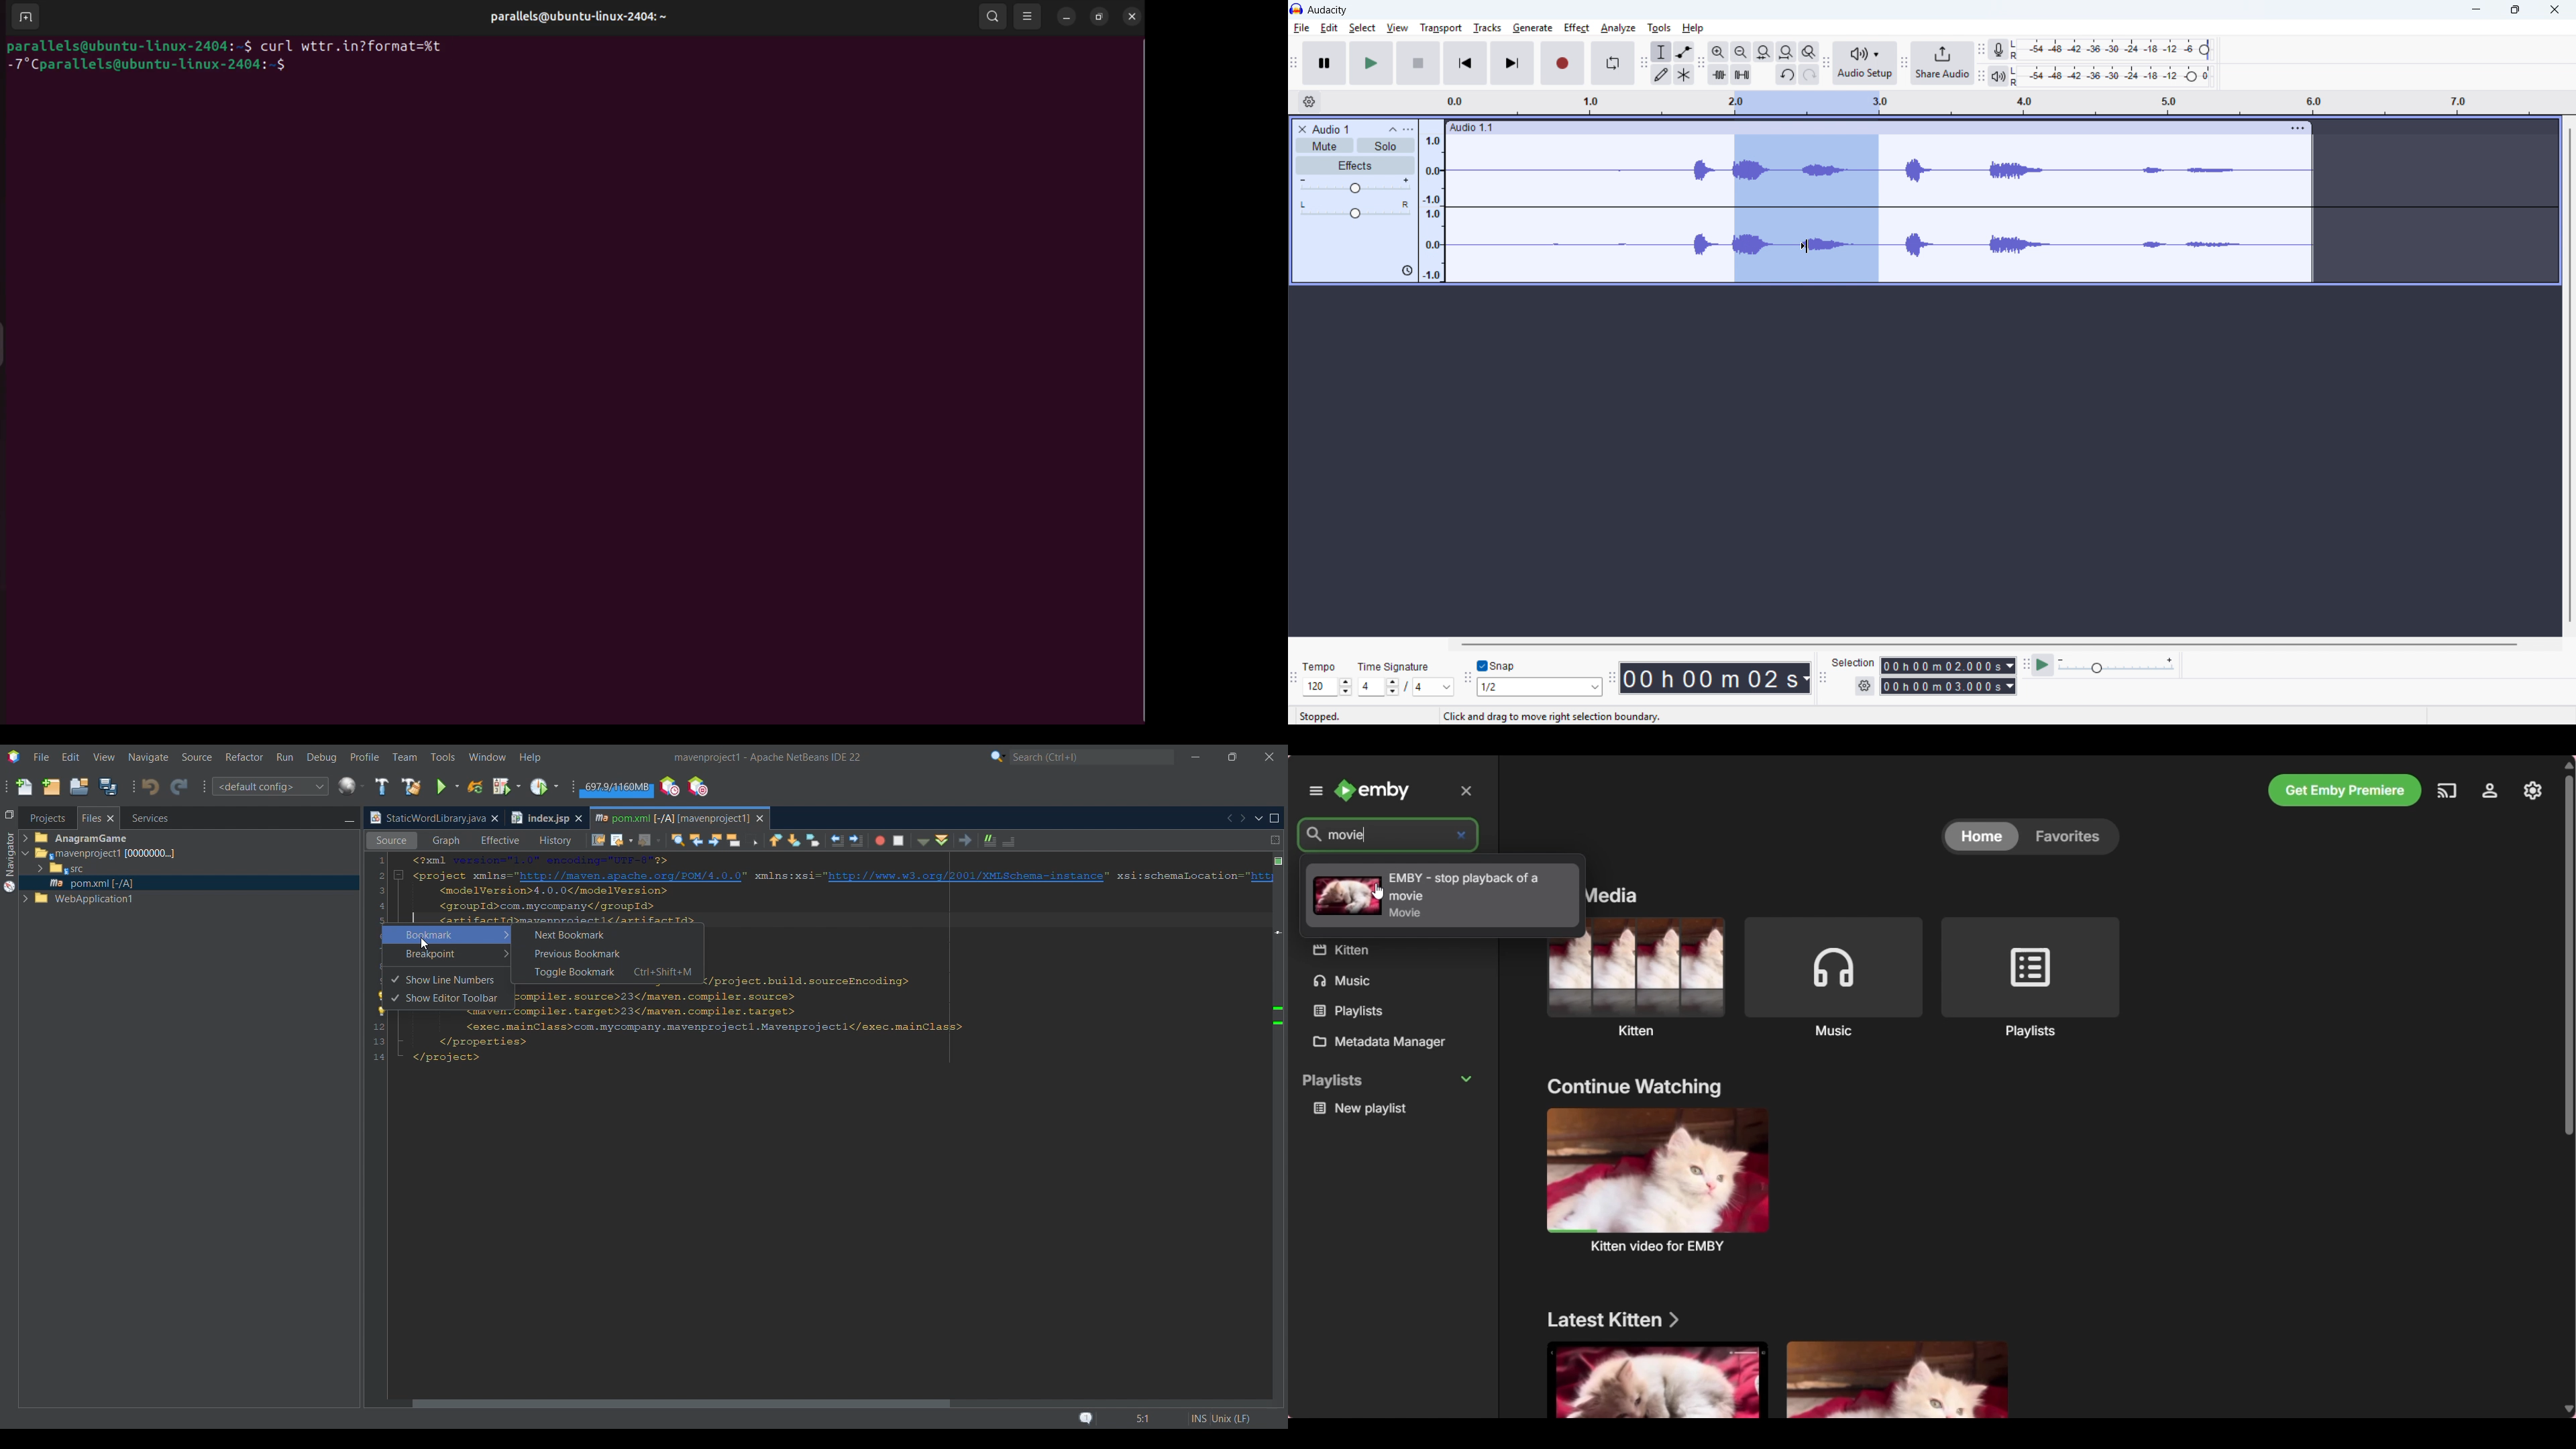 This screenshot has height=1456, width=2576. I want to click on Playback metre toolbar, so click(1980, 76).